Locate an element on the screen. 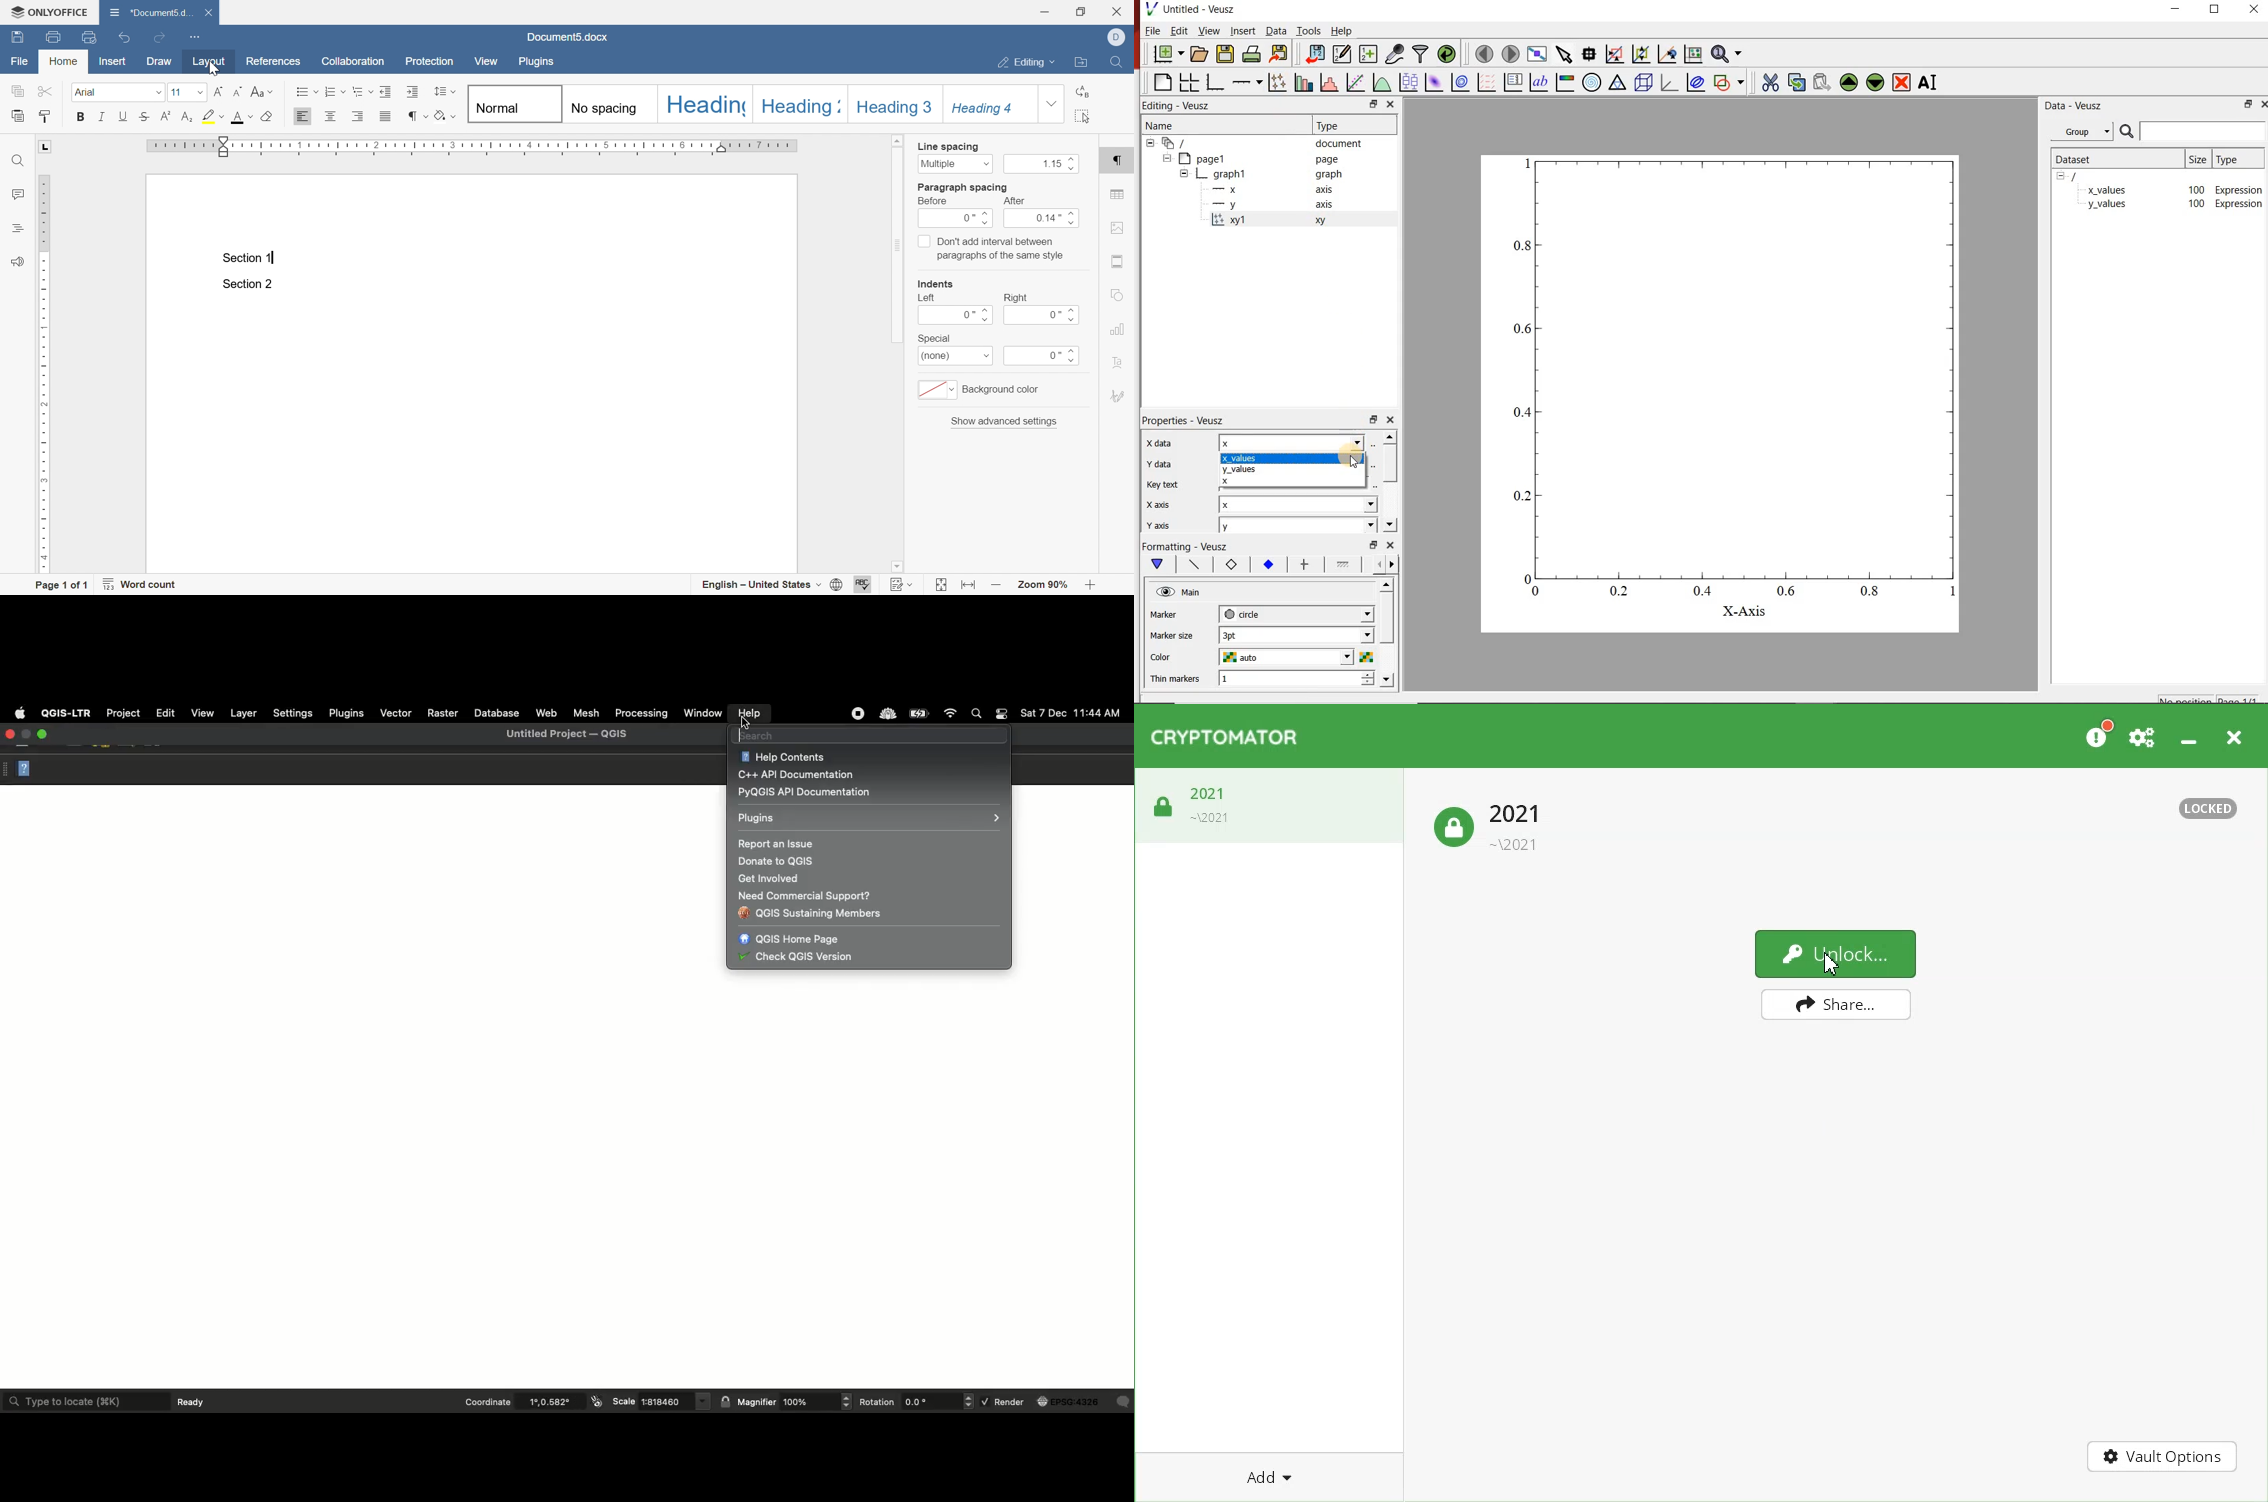 This screenshot has height=1512, width=2268. edit  is located at coordinates (1181, 30).